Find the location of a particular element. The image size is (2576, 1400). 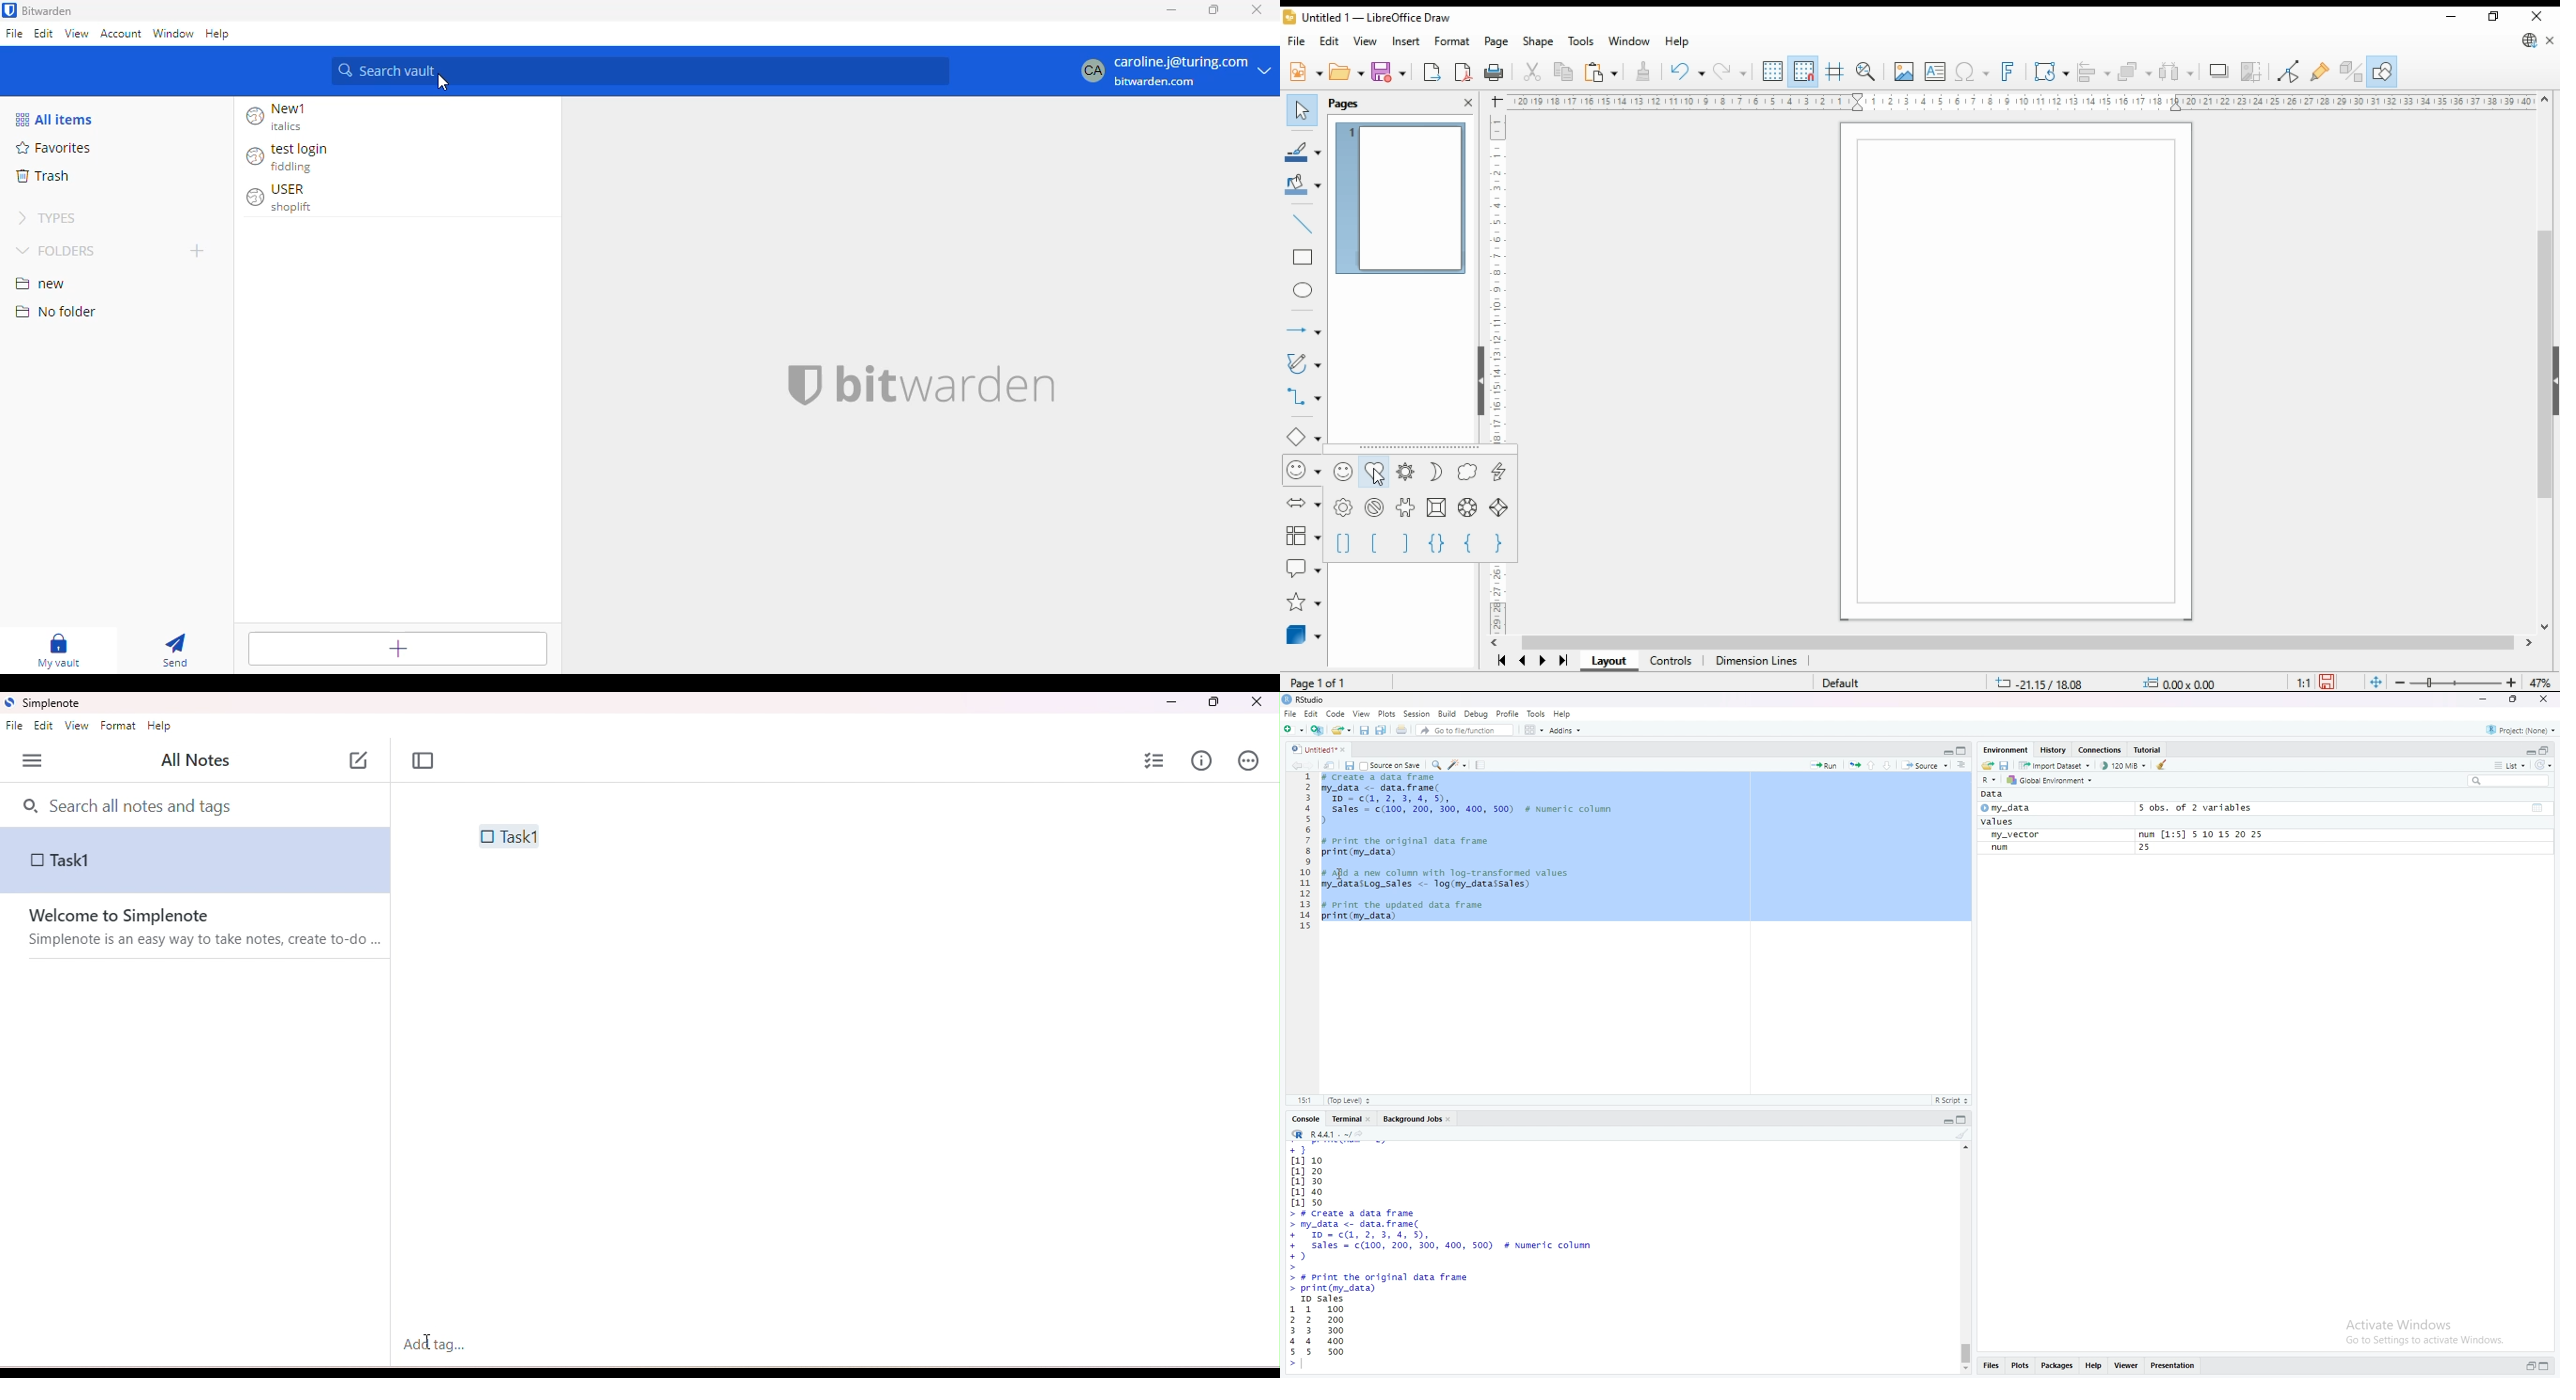

close is located at coordinates (1454, 1121).